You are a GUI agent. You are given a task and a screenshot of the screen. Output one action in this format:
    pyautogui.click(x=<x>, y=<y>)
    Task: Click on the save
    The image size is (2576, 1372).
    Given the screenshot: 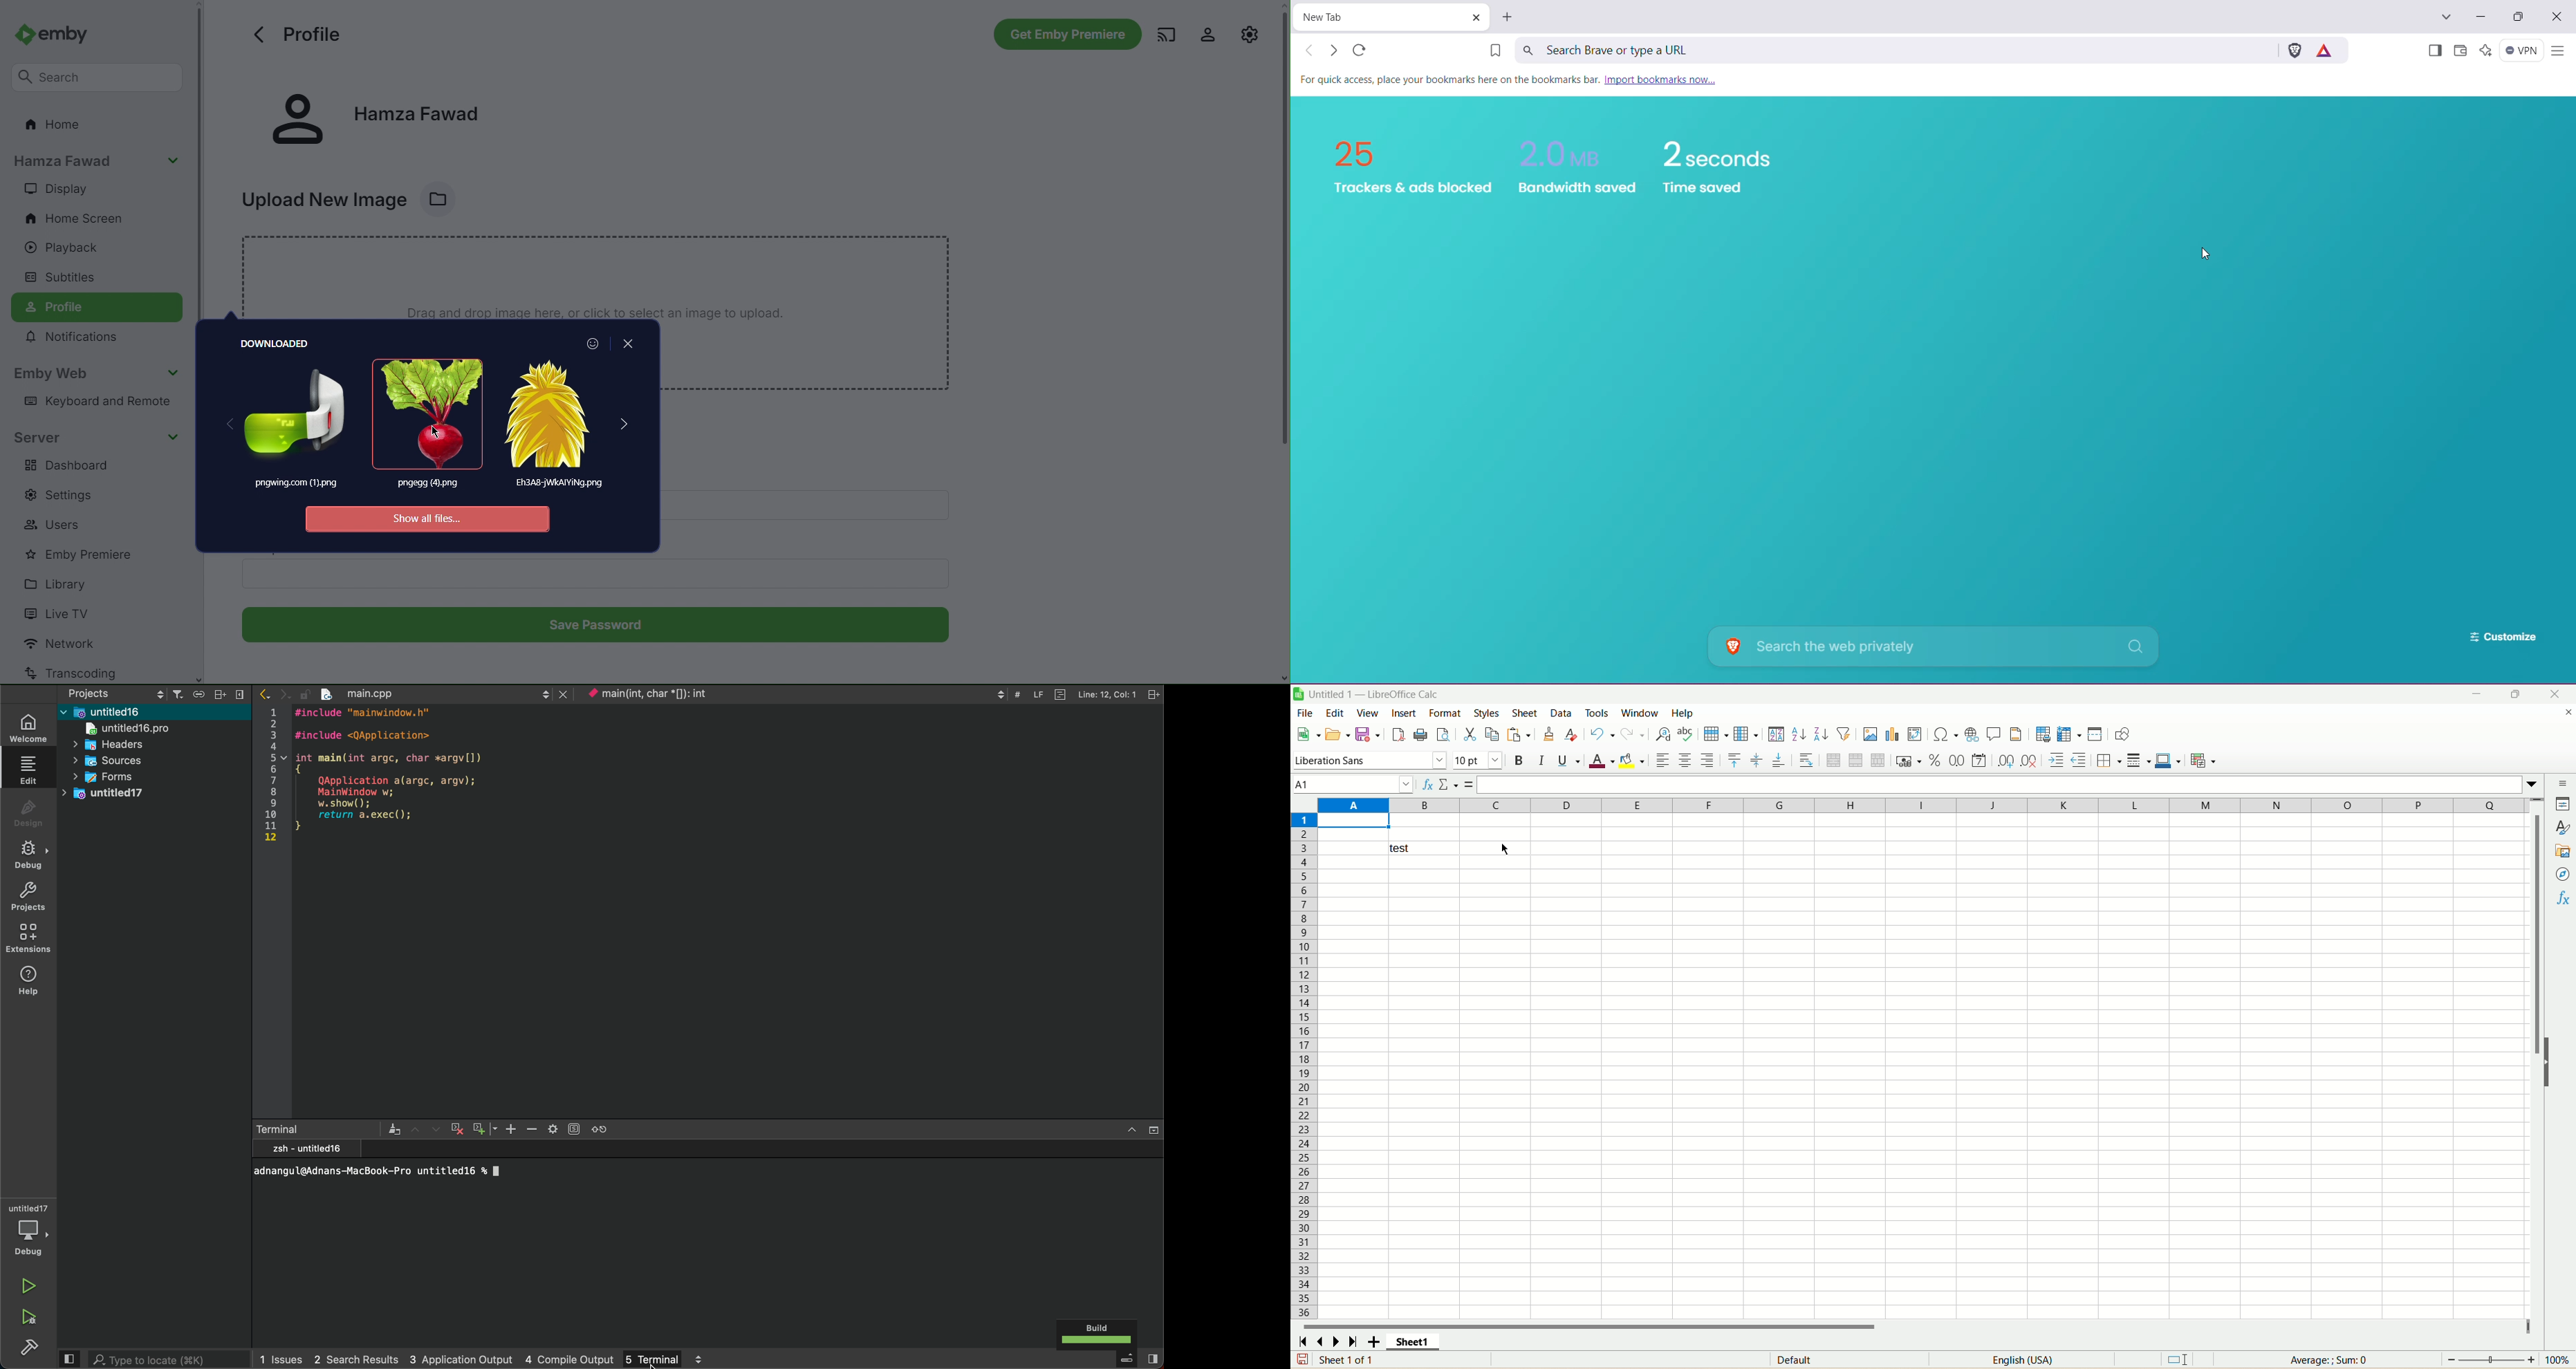 What is the action you would take?
    pyautogui.click(x=1367, y=735)
    